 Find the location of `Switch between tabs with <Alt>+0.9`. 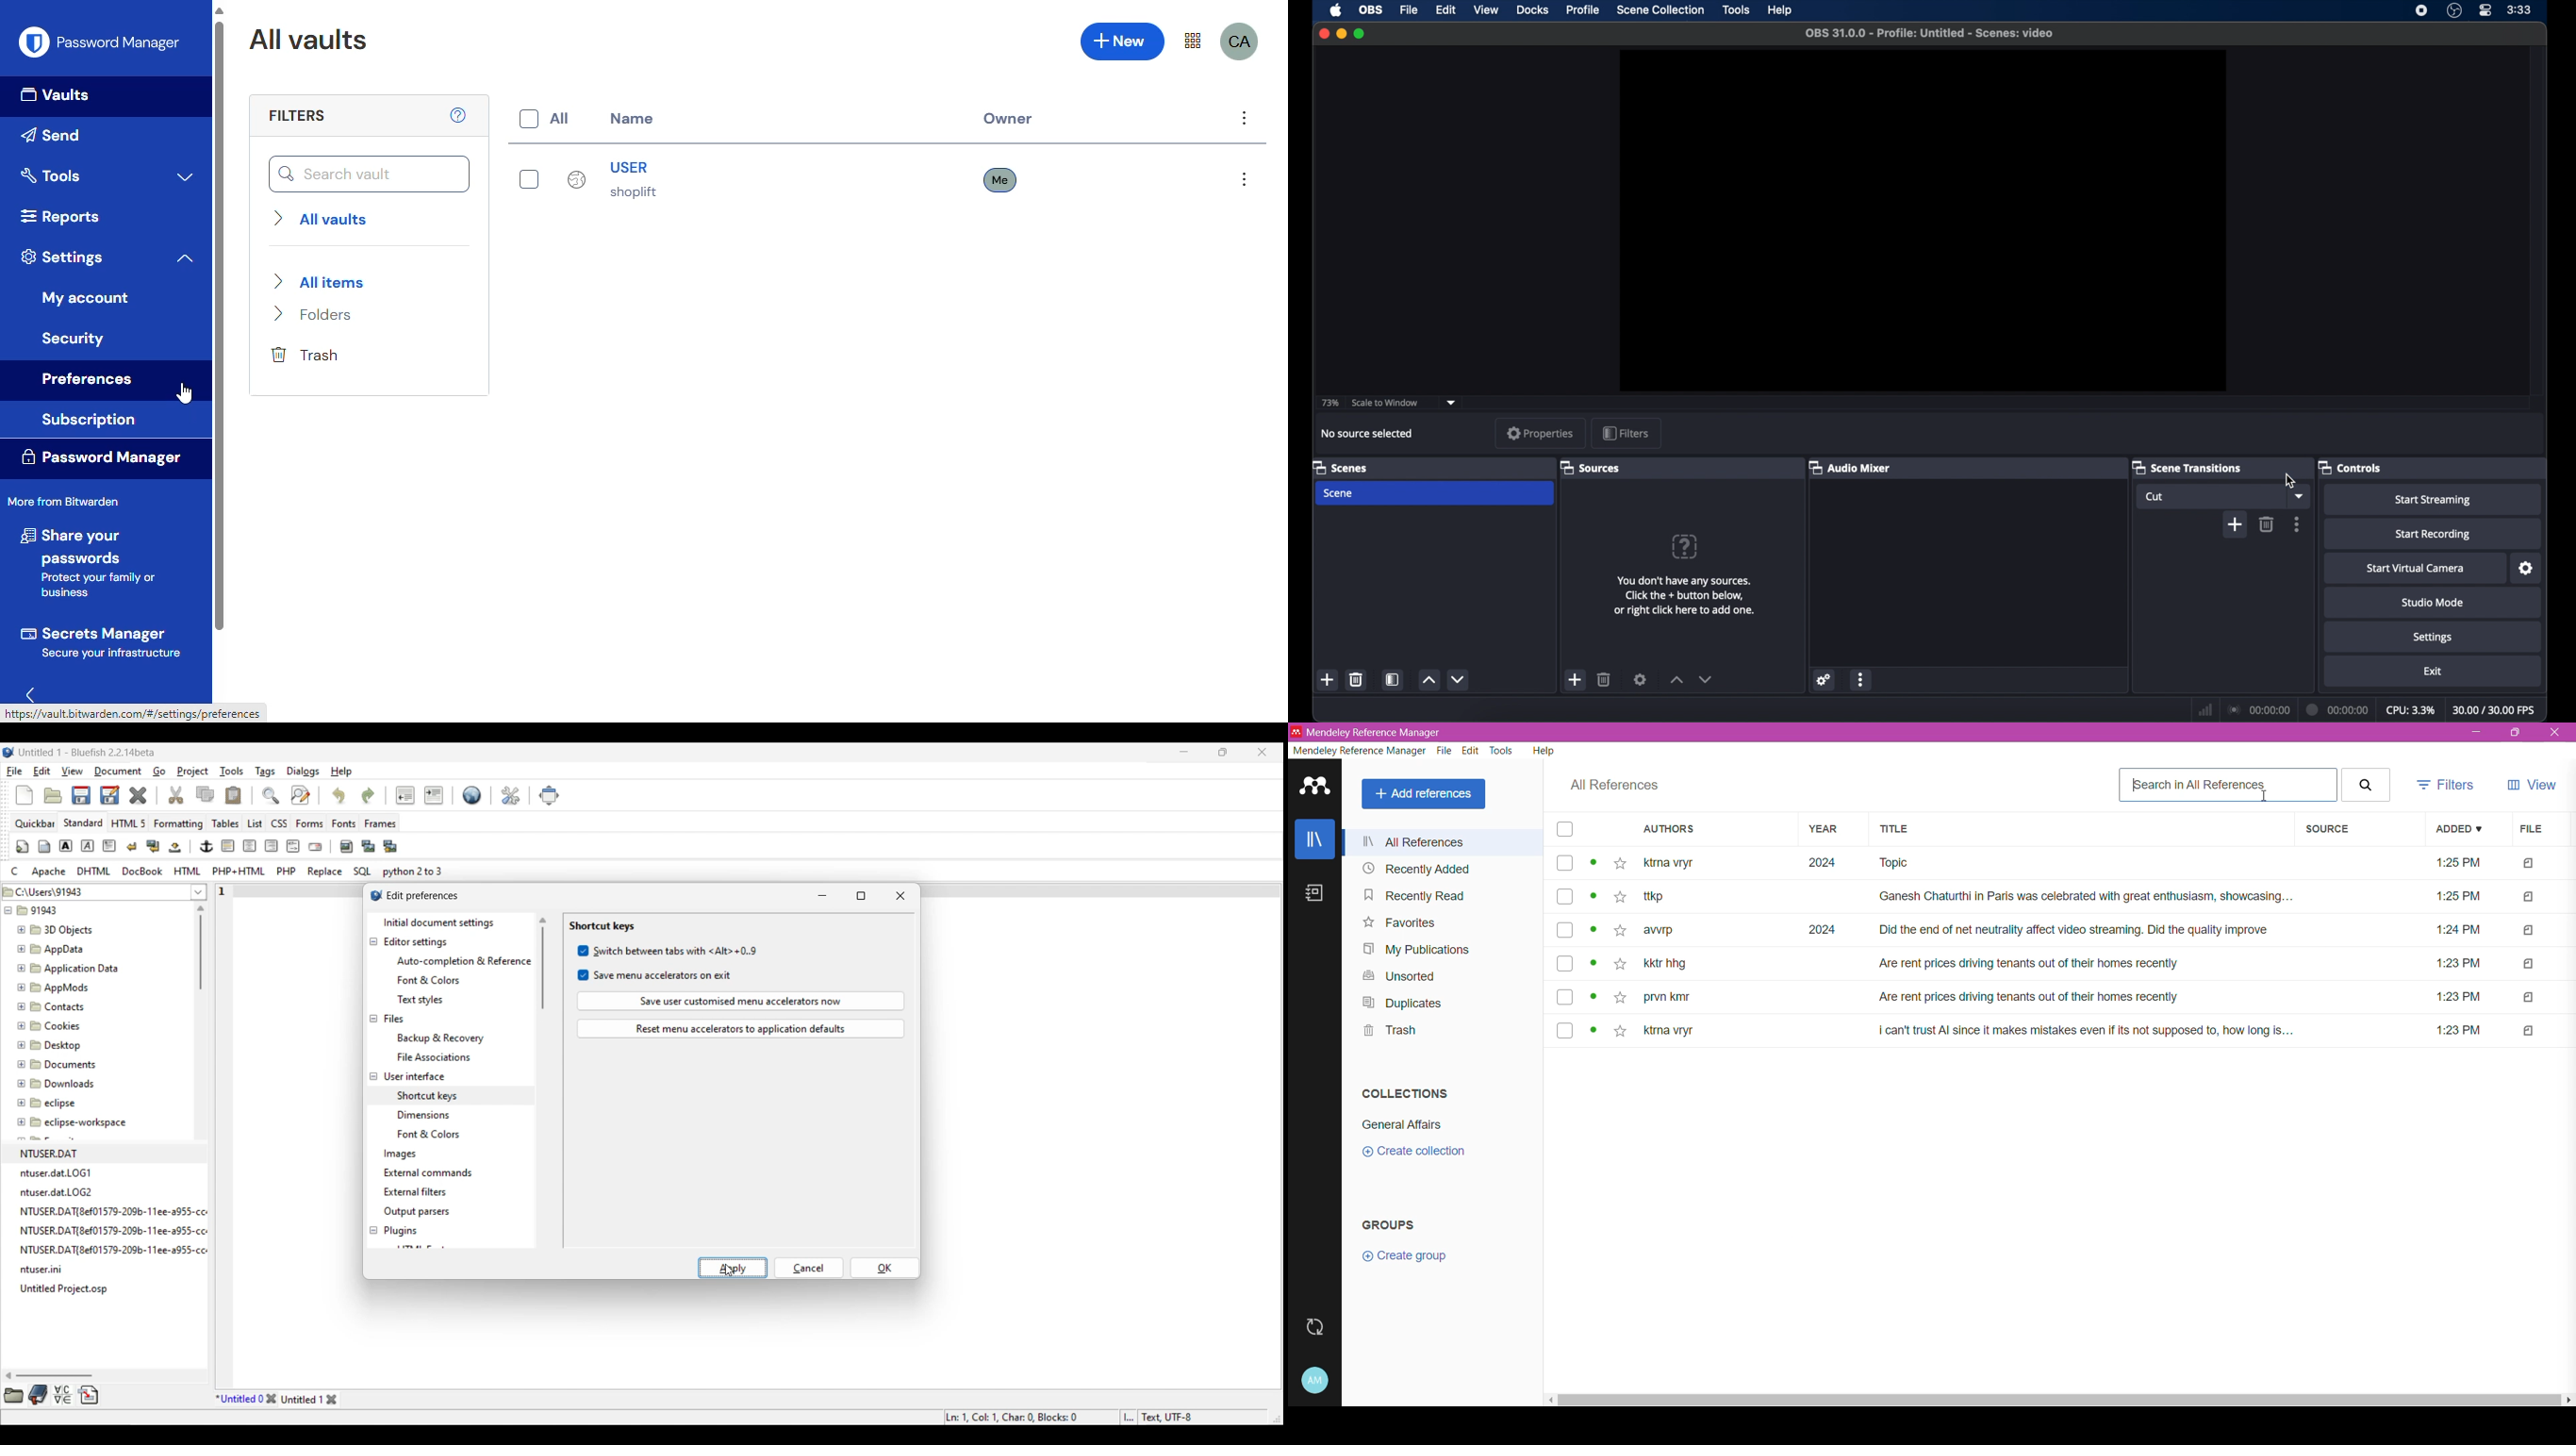

Switch between tabs with <Alt>+0.9 is located at coordinates (668, 951).